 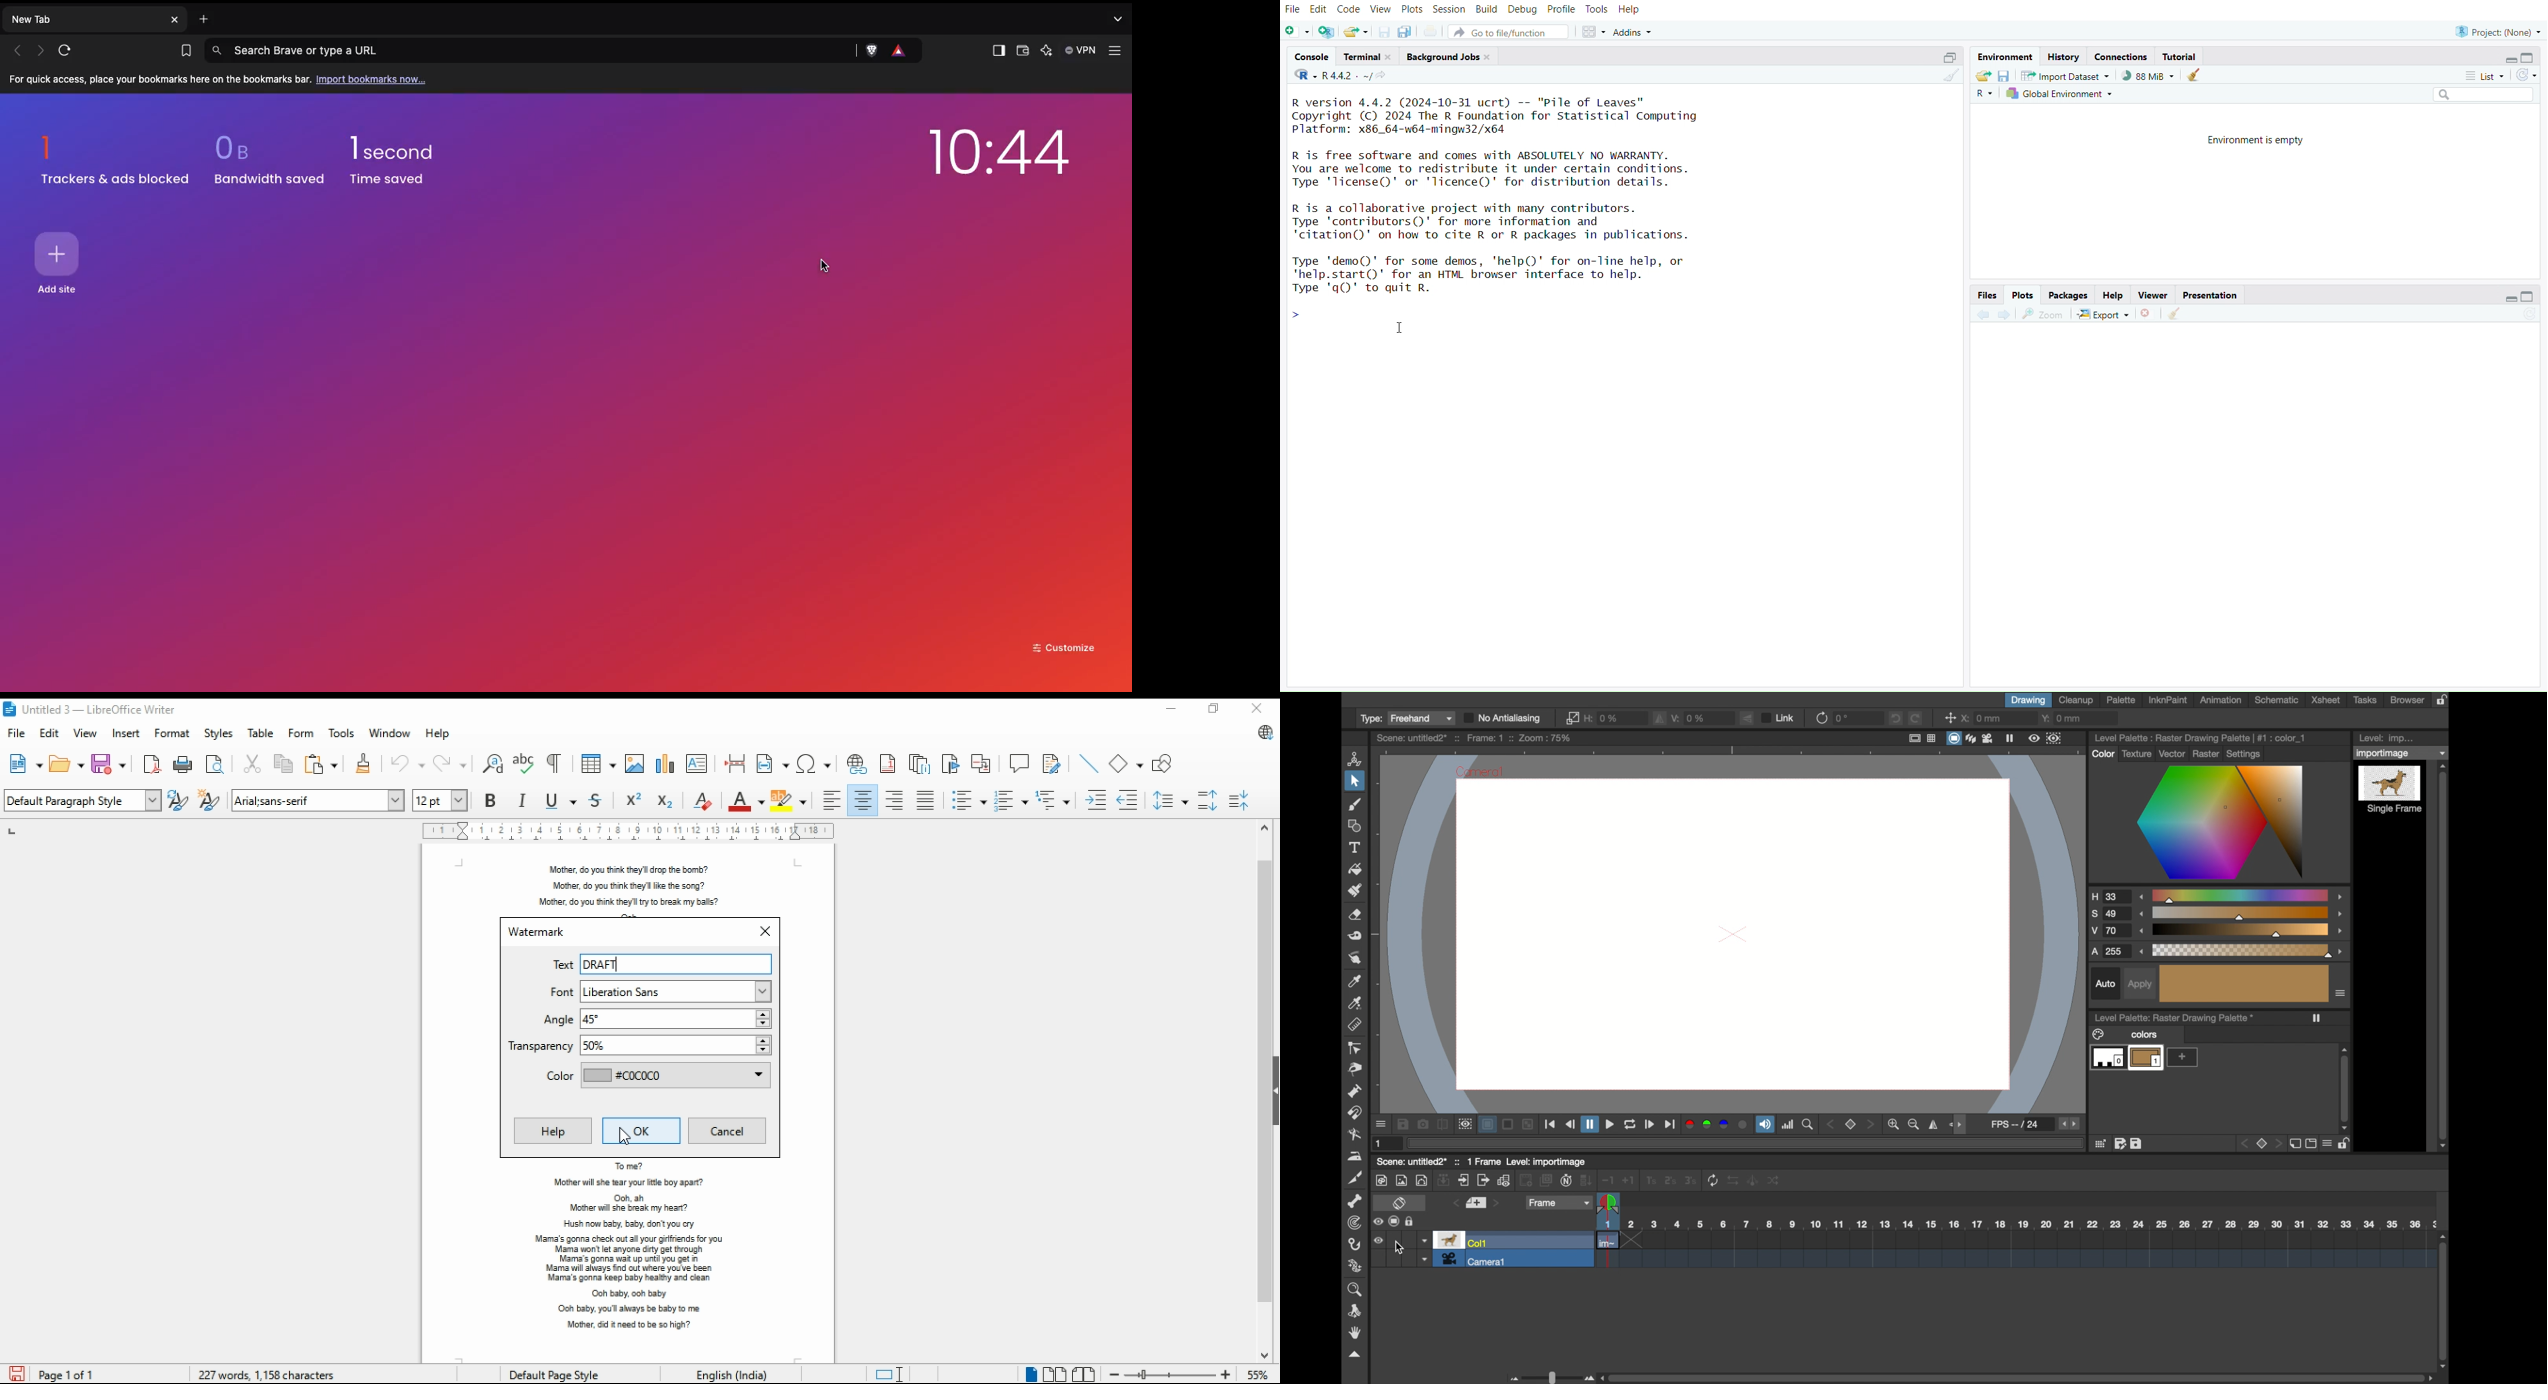 What do you see at coordinates (1357, 1310) in the screenshot?
I see `rotate tool` at bounding box center [1357, 1310].